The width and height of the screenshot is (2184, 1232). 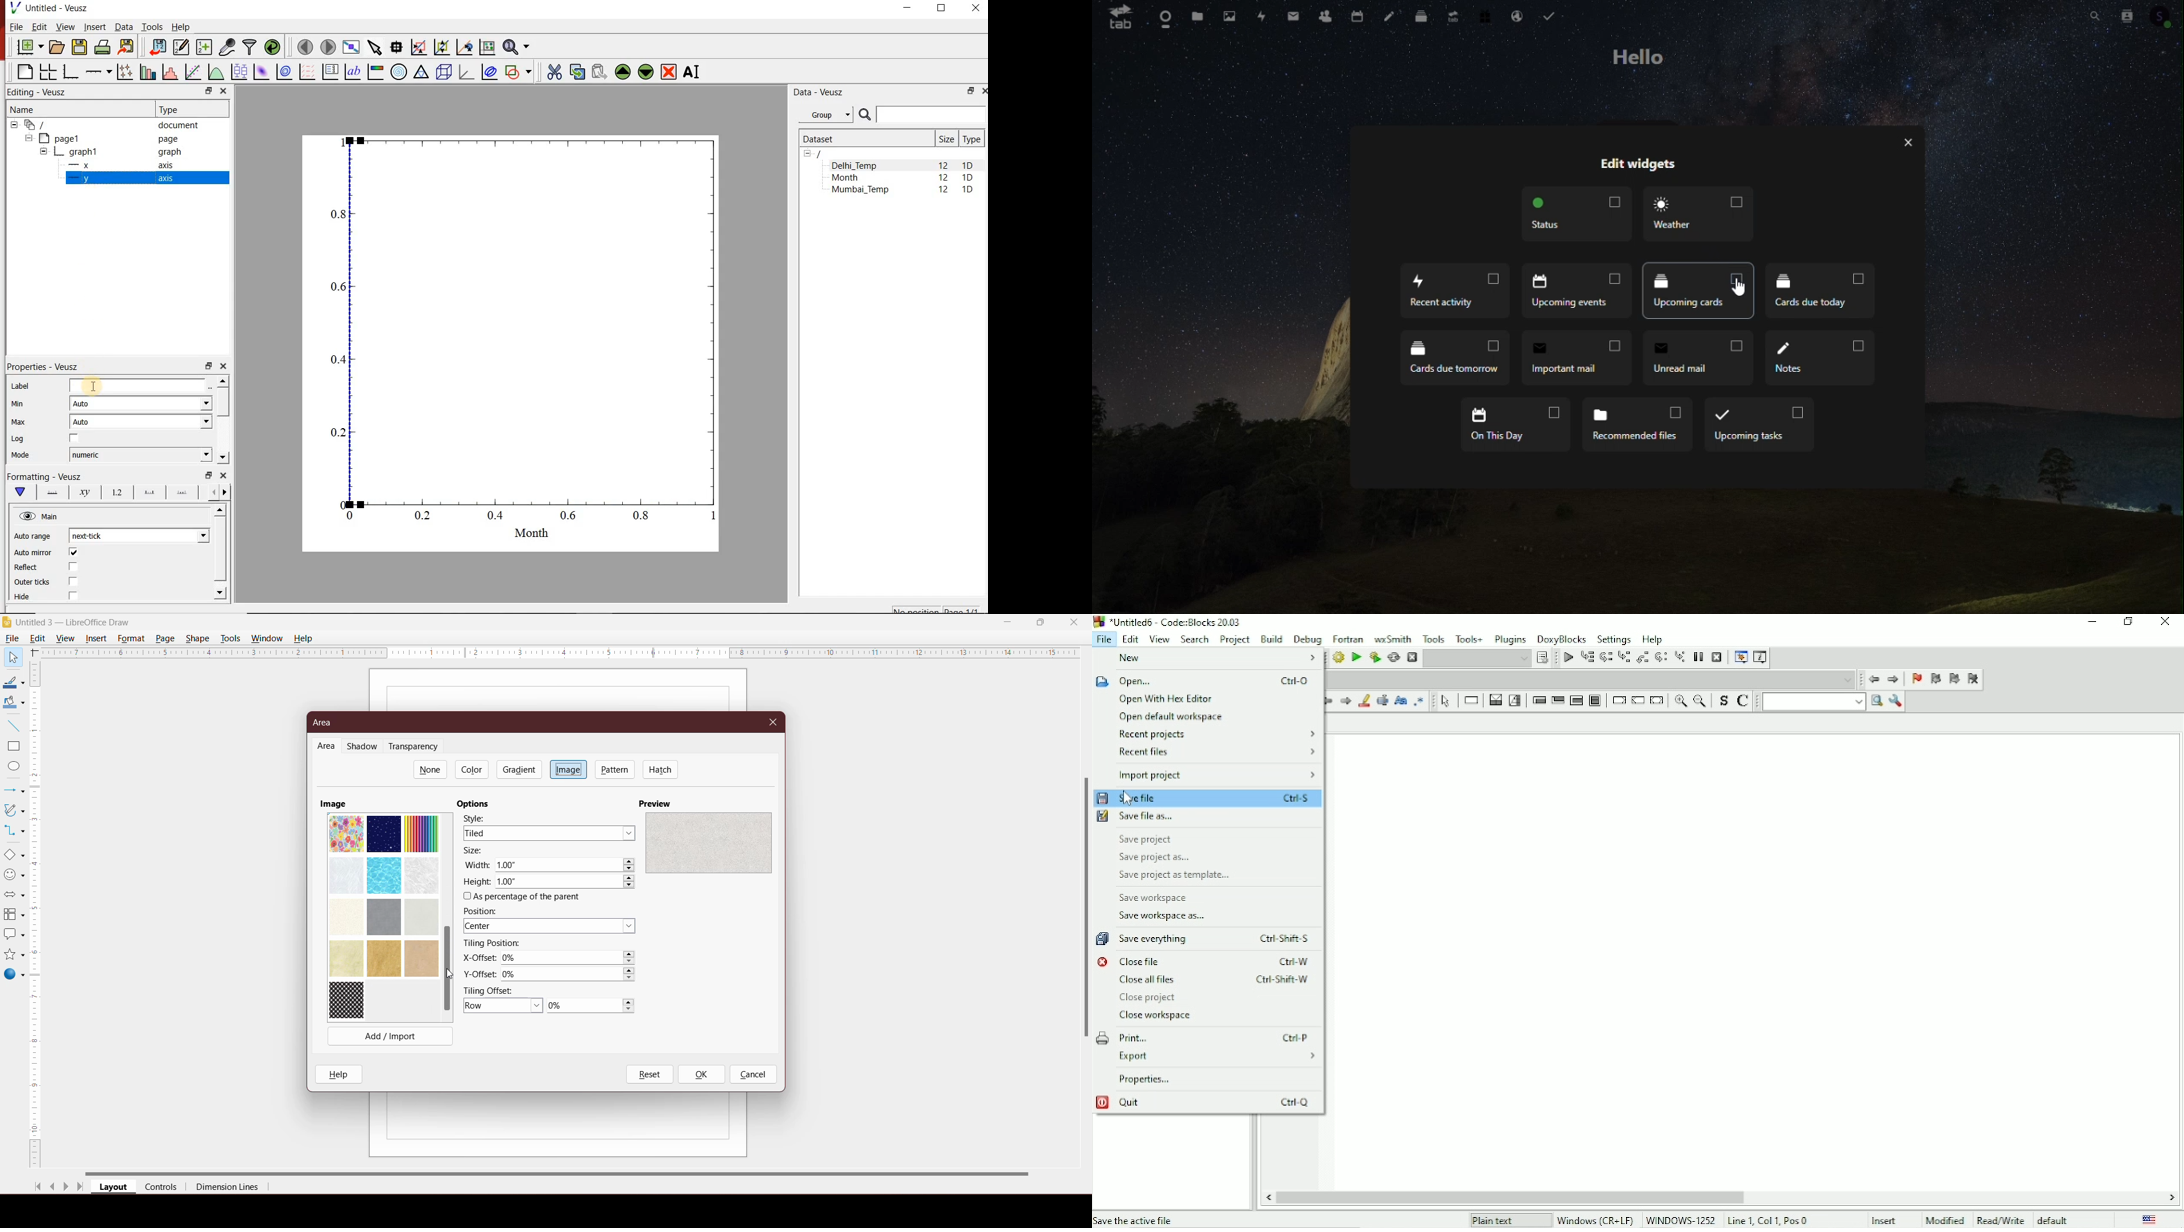 What do you see at coordinates (173, 109) in the screenshot?
I see `Type` at bounding box center [173, 109].